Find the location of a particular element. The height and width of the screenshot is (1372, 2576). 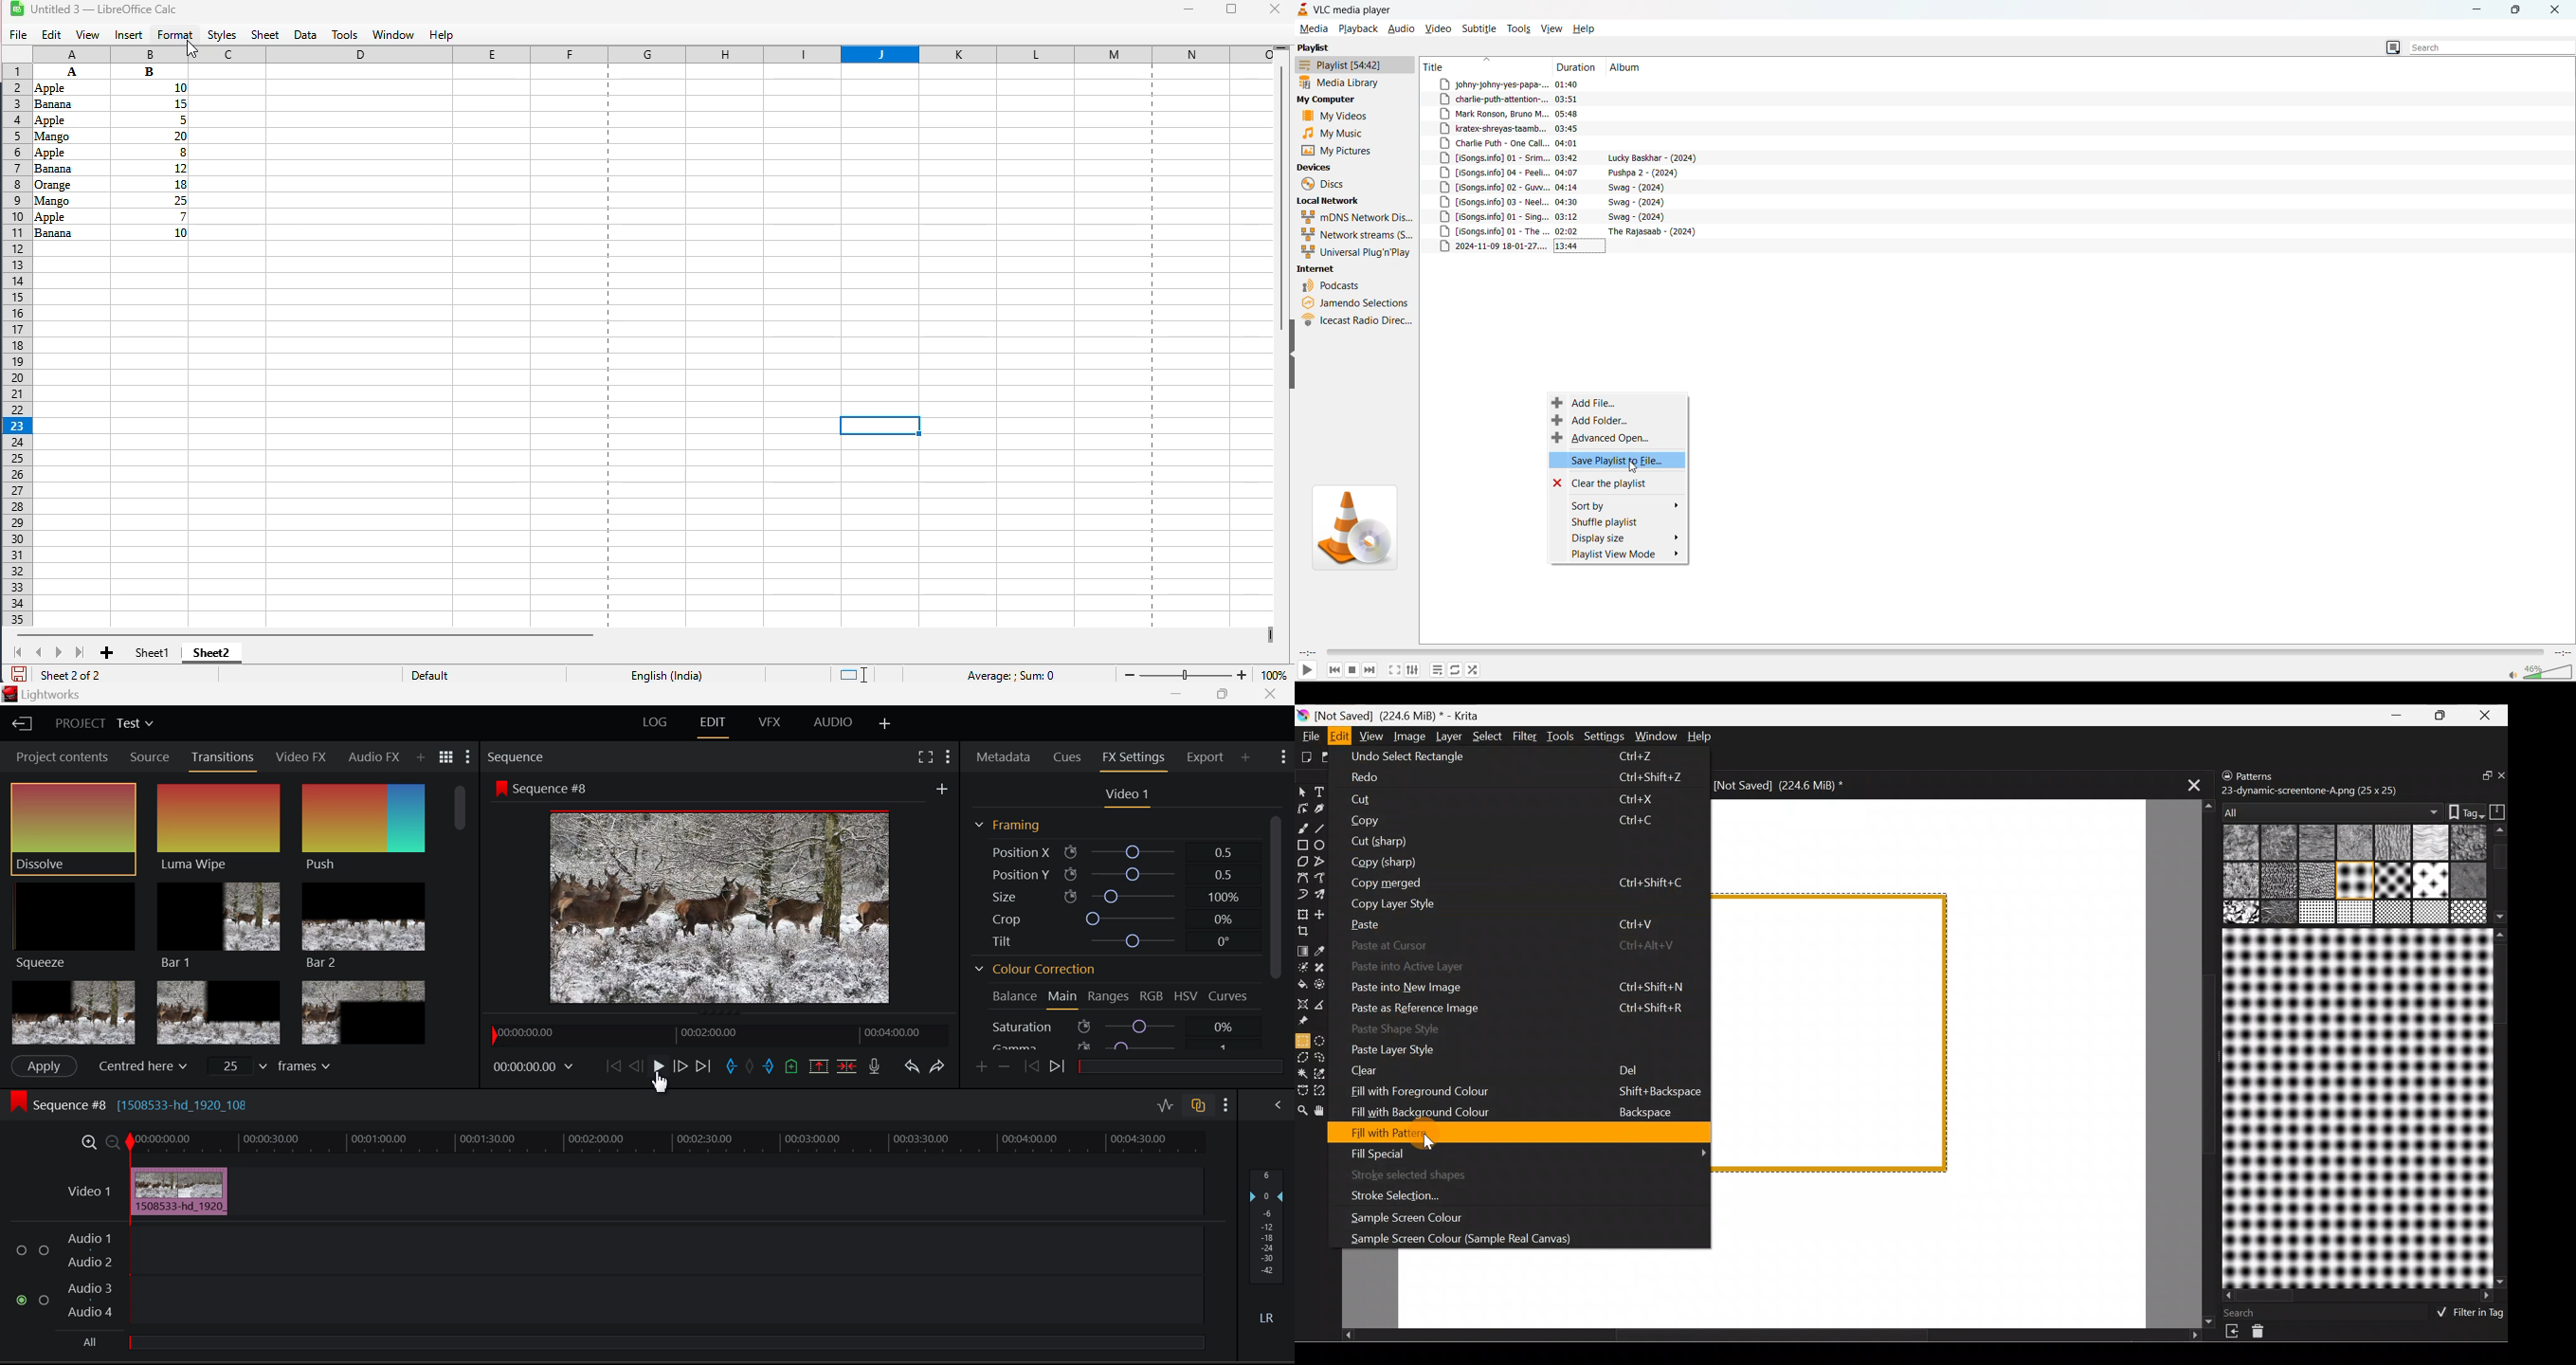

album is located at coordinates (1626, 67).